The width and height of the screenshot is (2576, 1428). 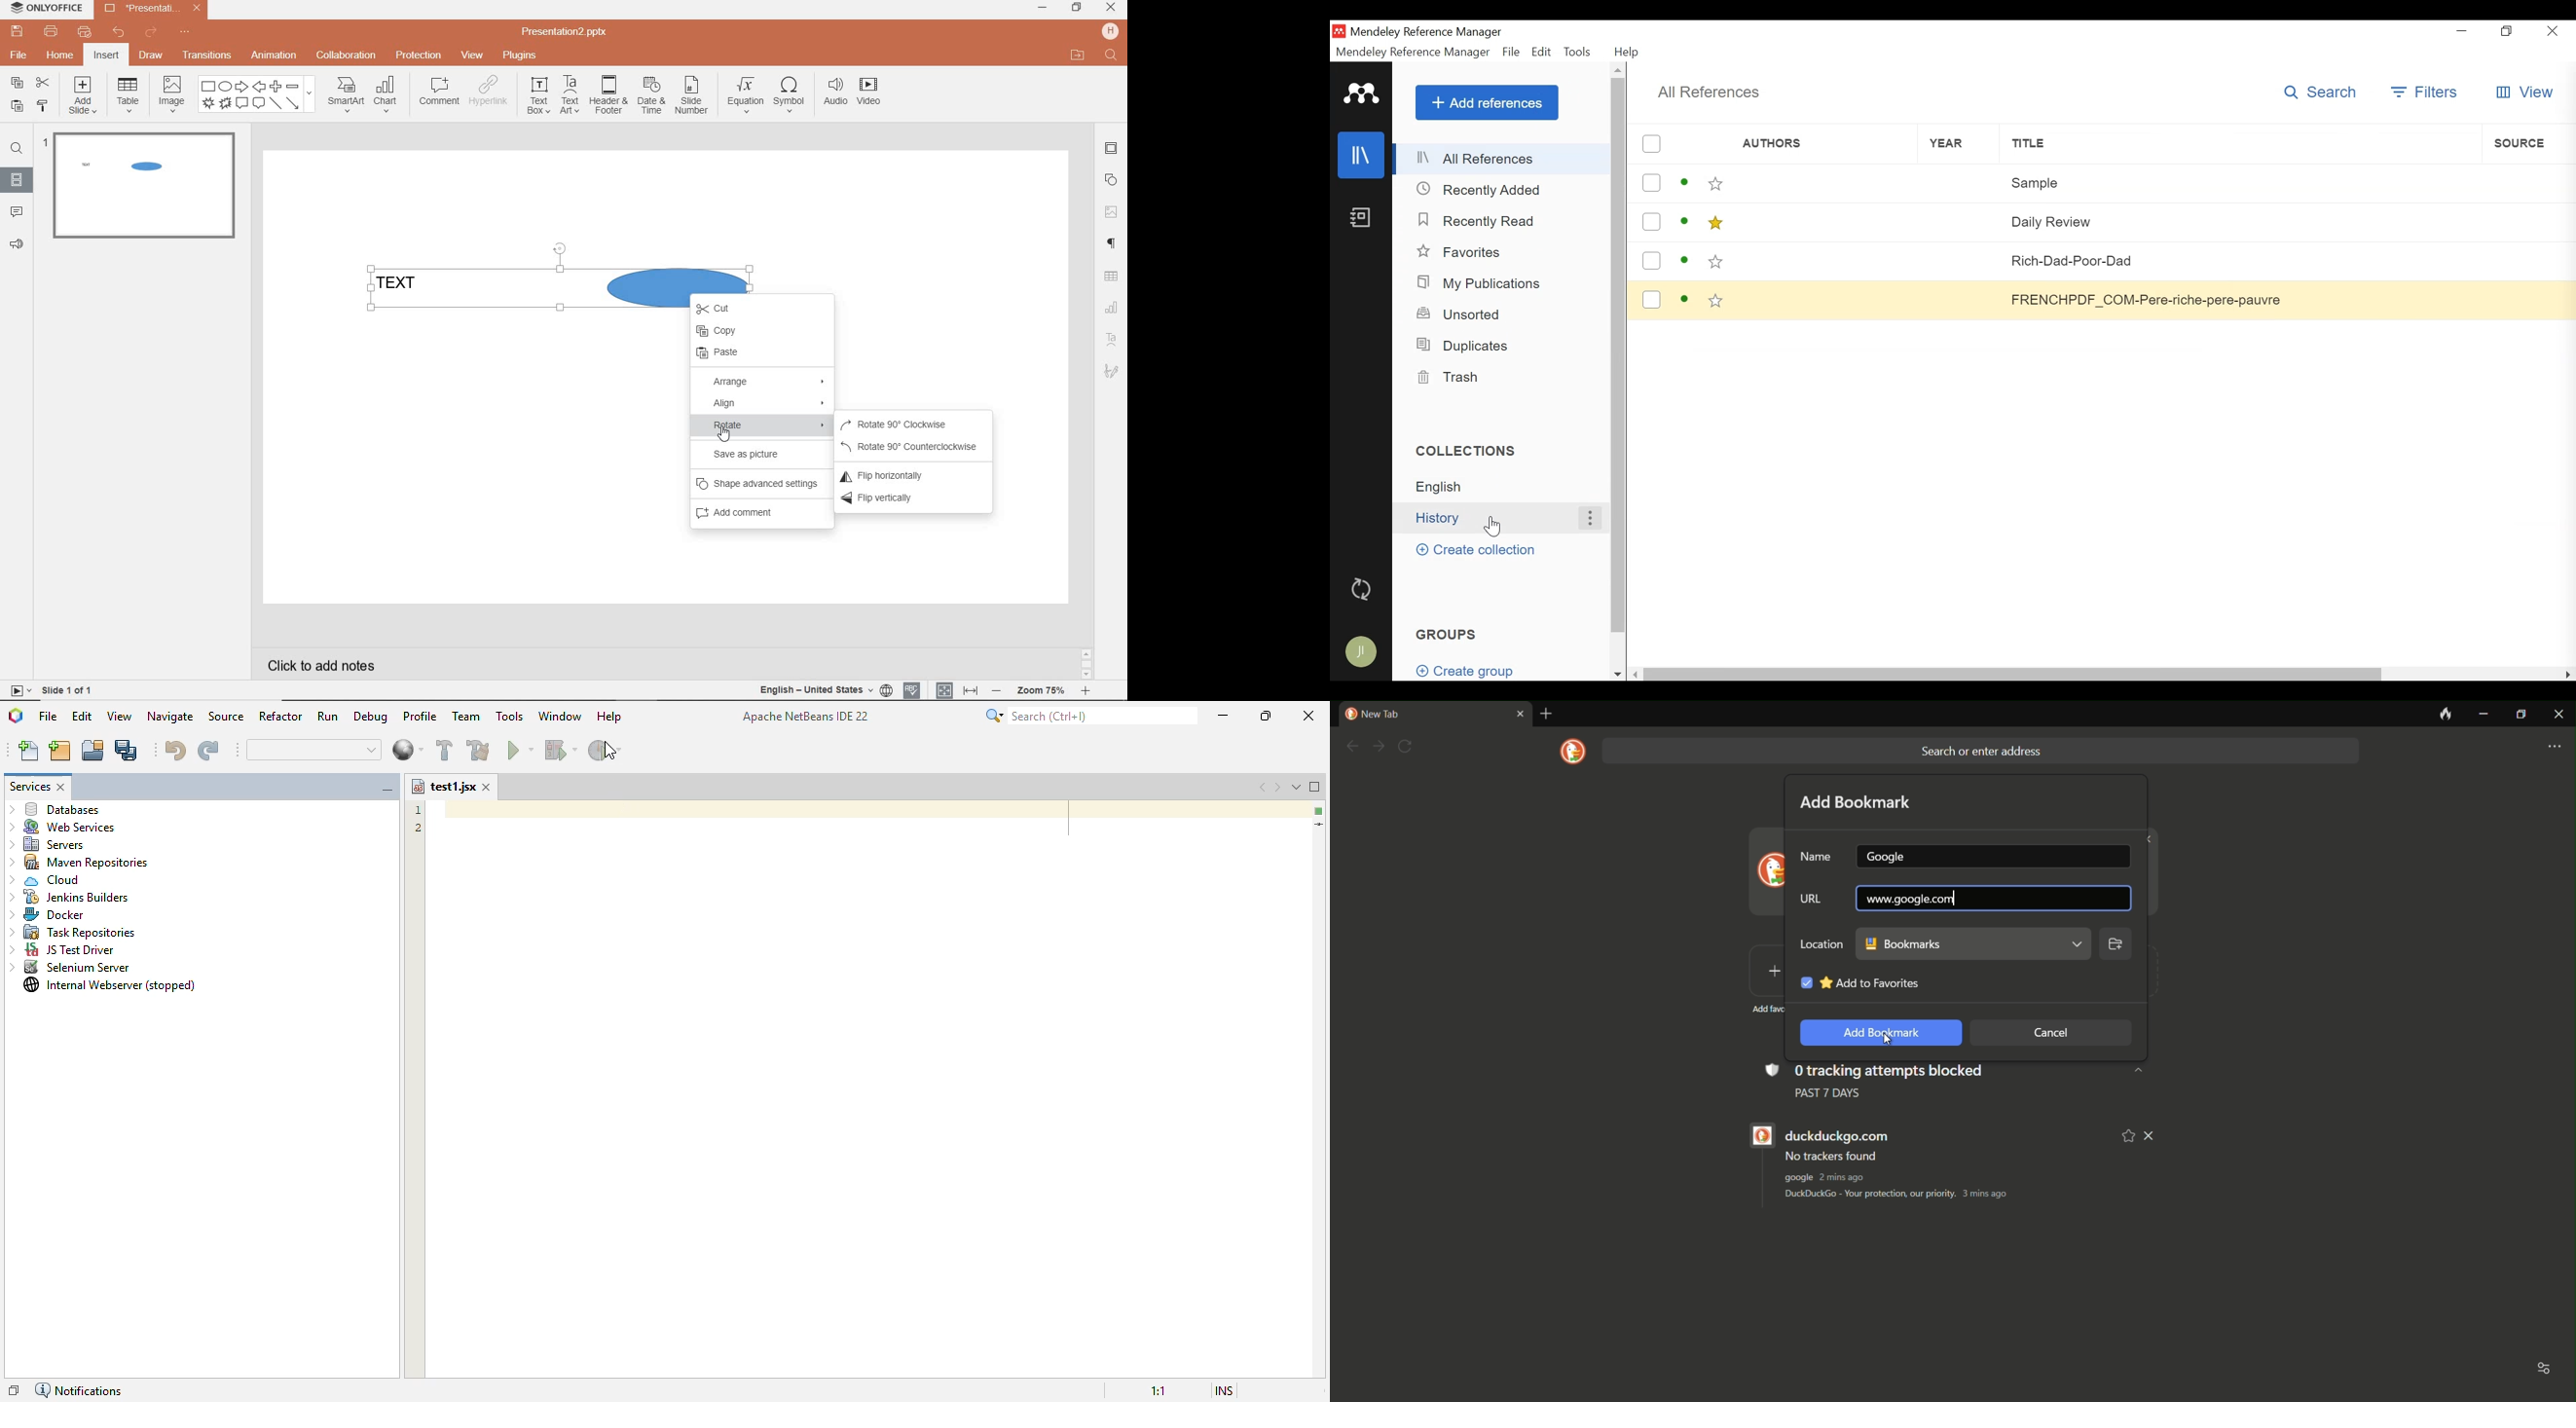 What do you see at coordinates (561, 716) in the screenshot?
I see `window` at bounding box center [561, 716].